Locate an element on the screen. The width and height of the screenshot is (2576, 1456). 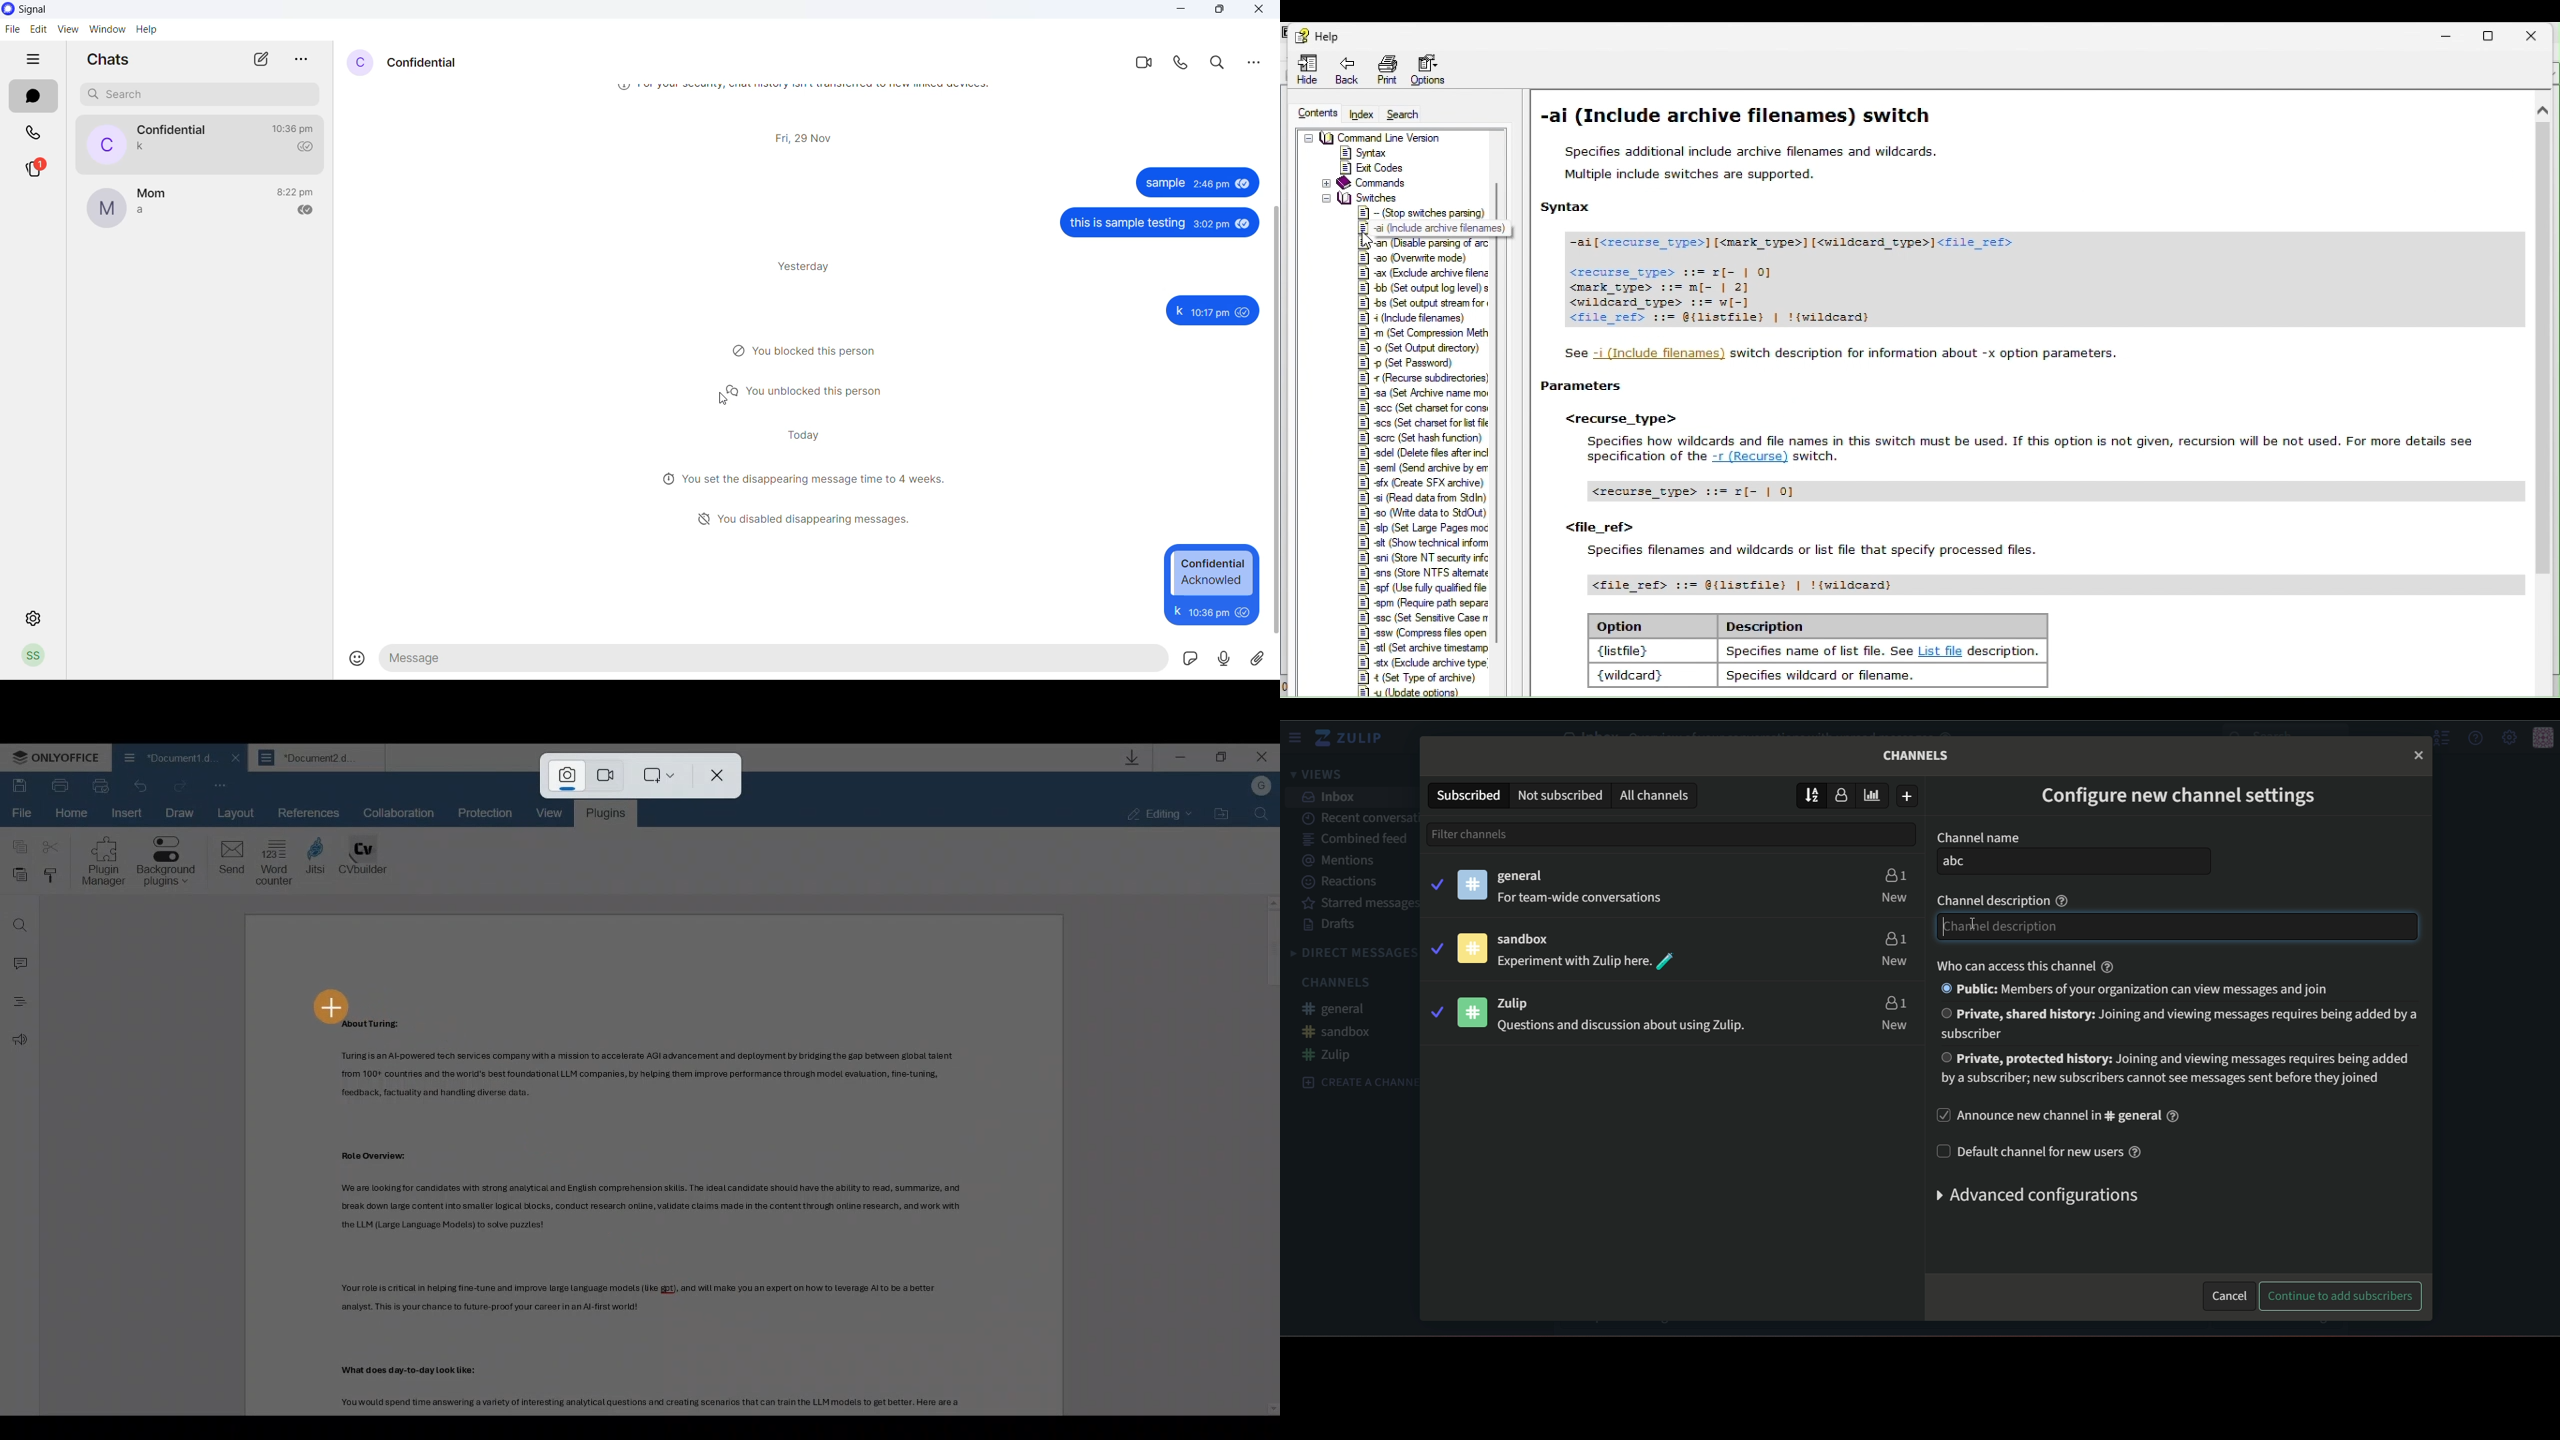
today  is located at coordinates (805, 436).